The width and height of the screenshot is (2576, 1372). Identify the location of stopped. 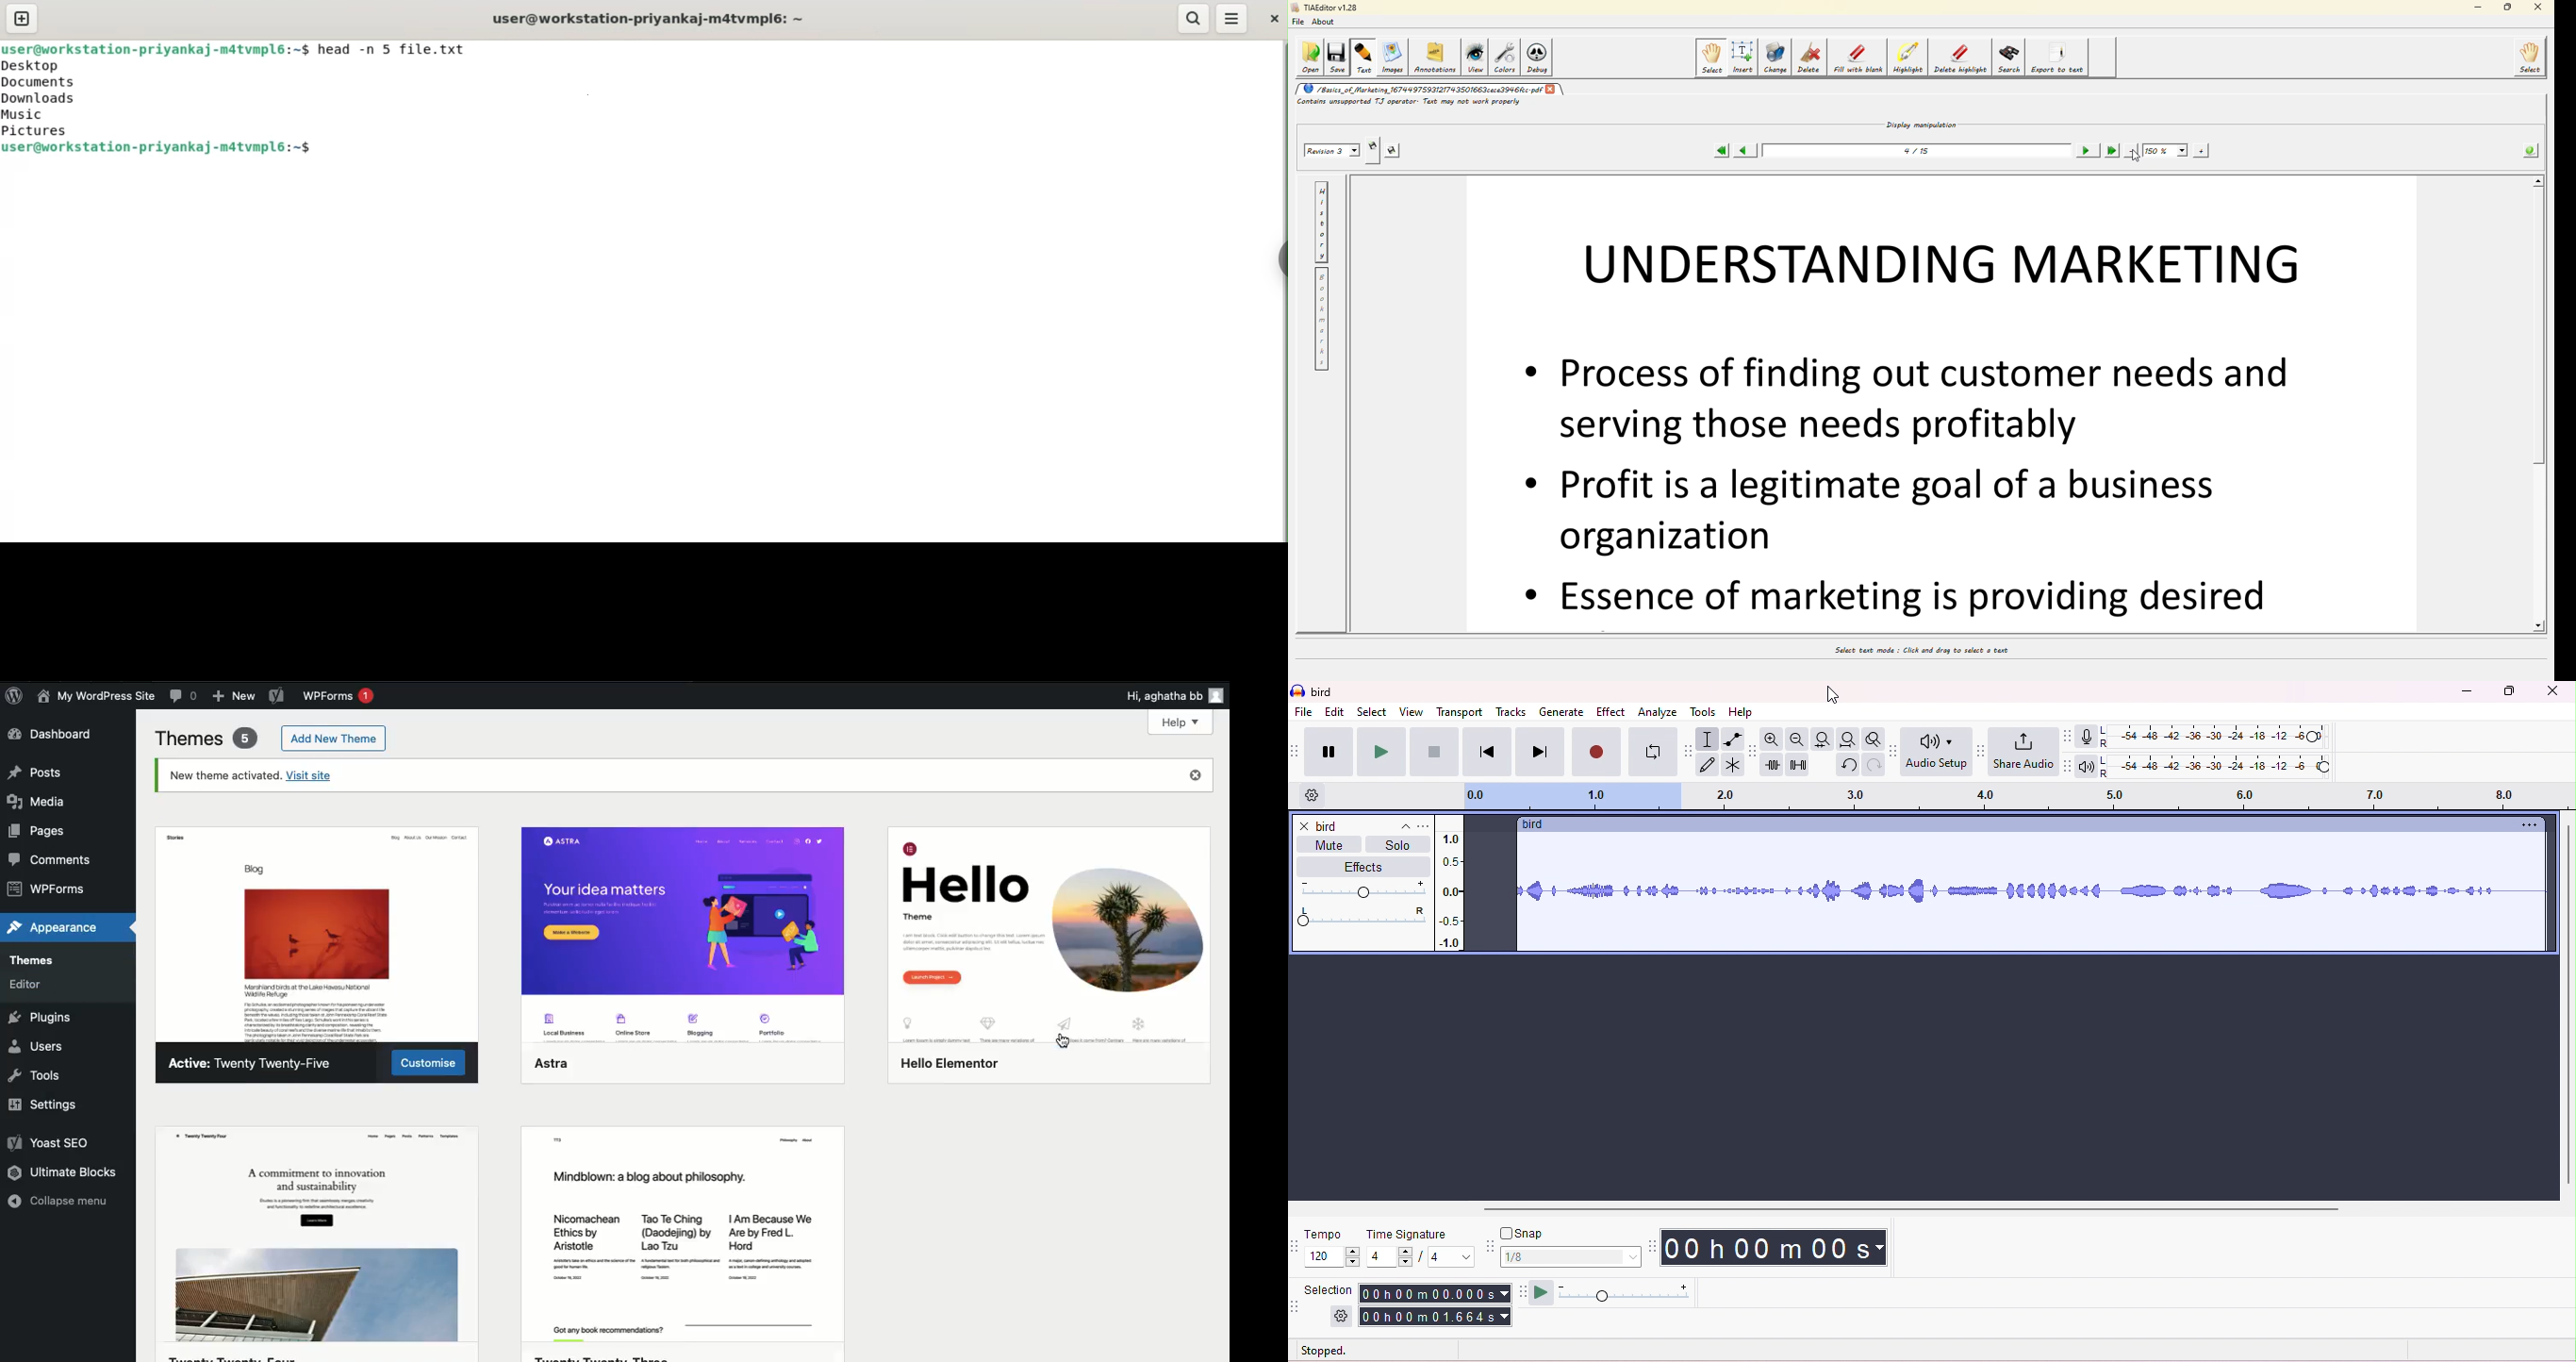
(1325, 1352).